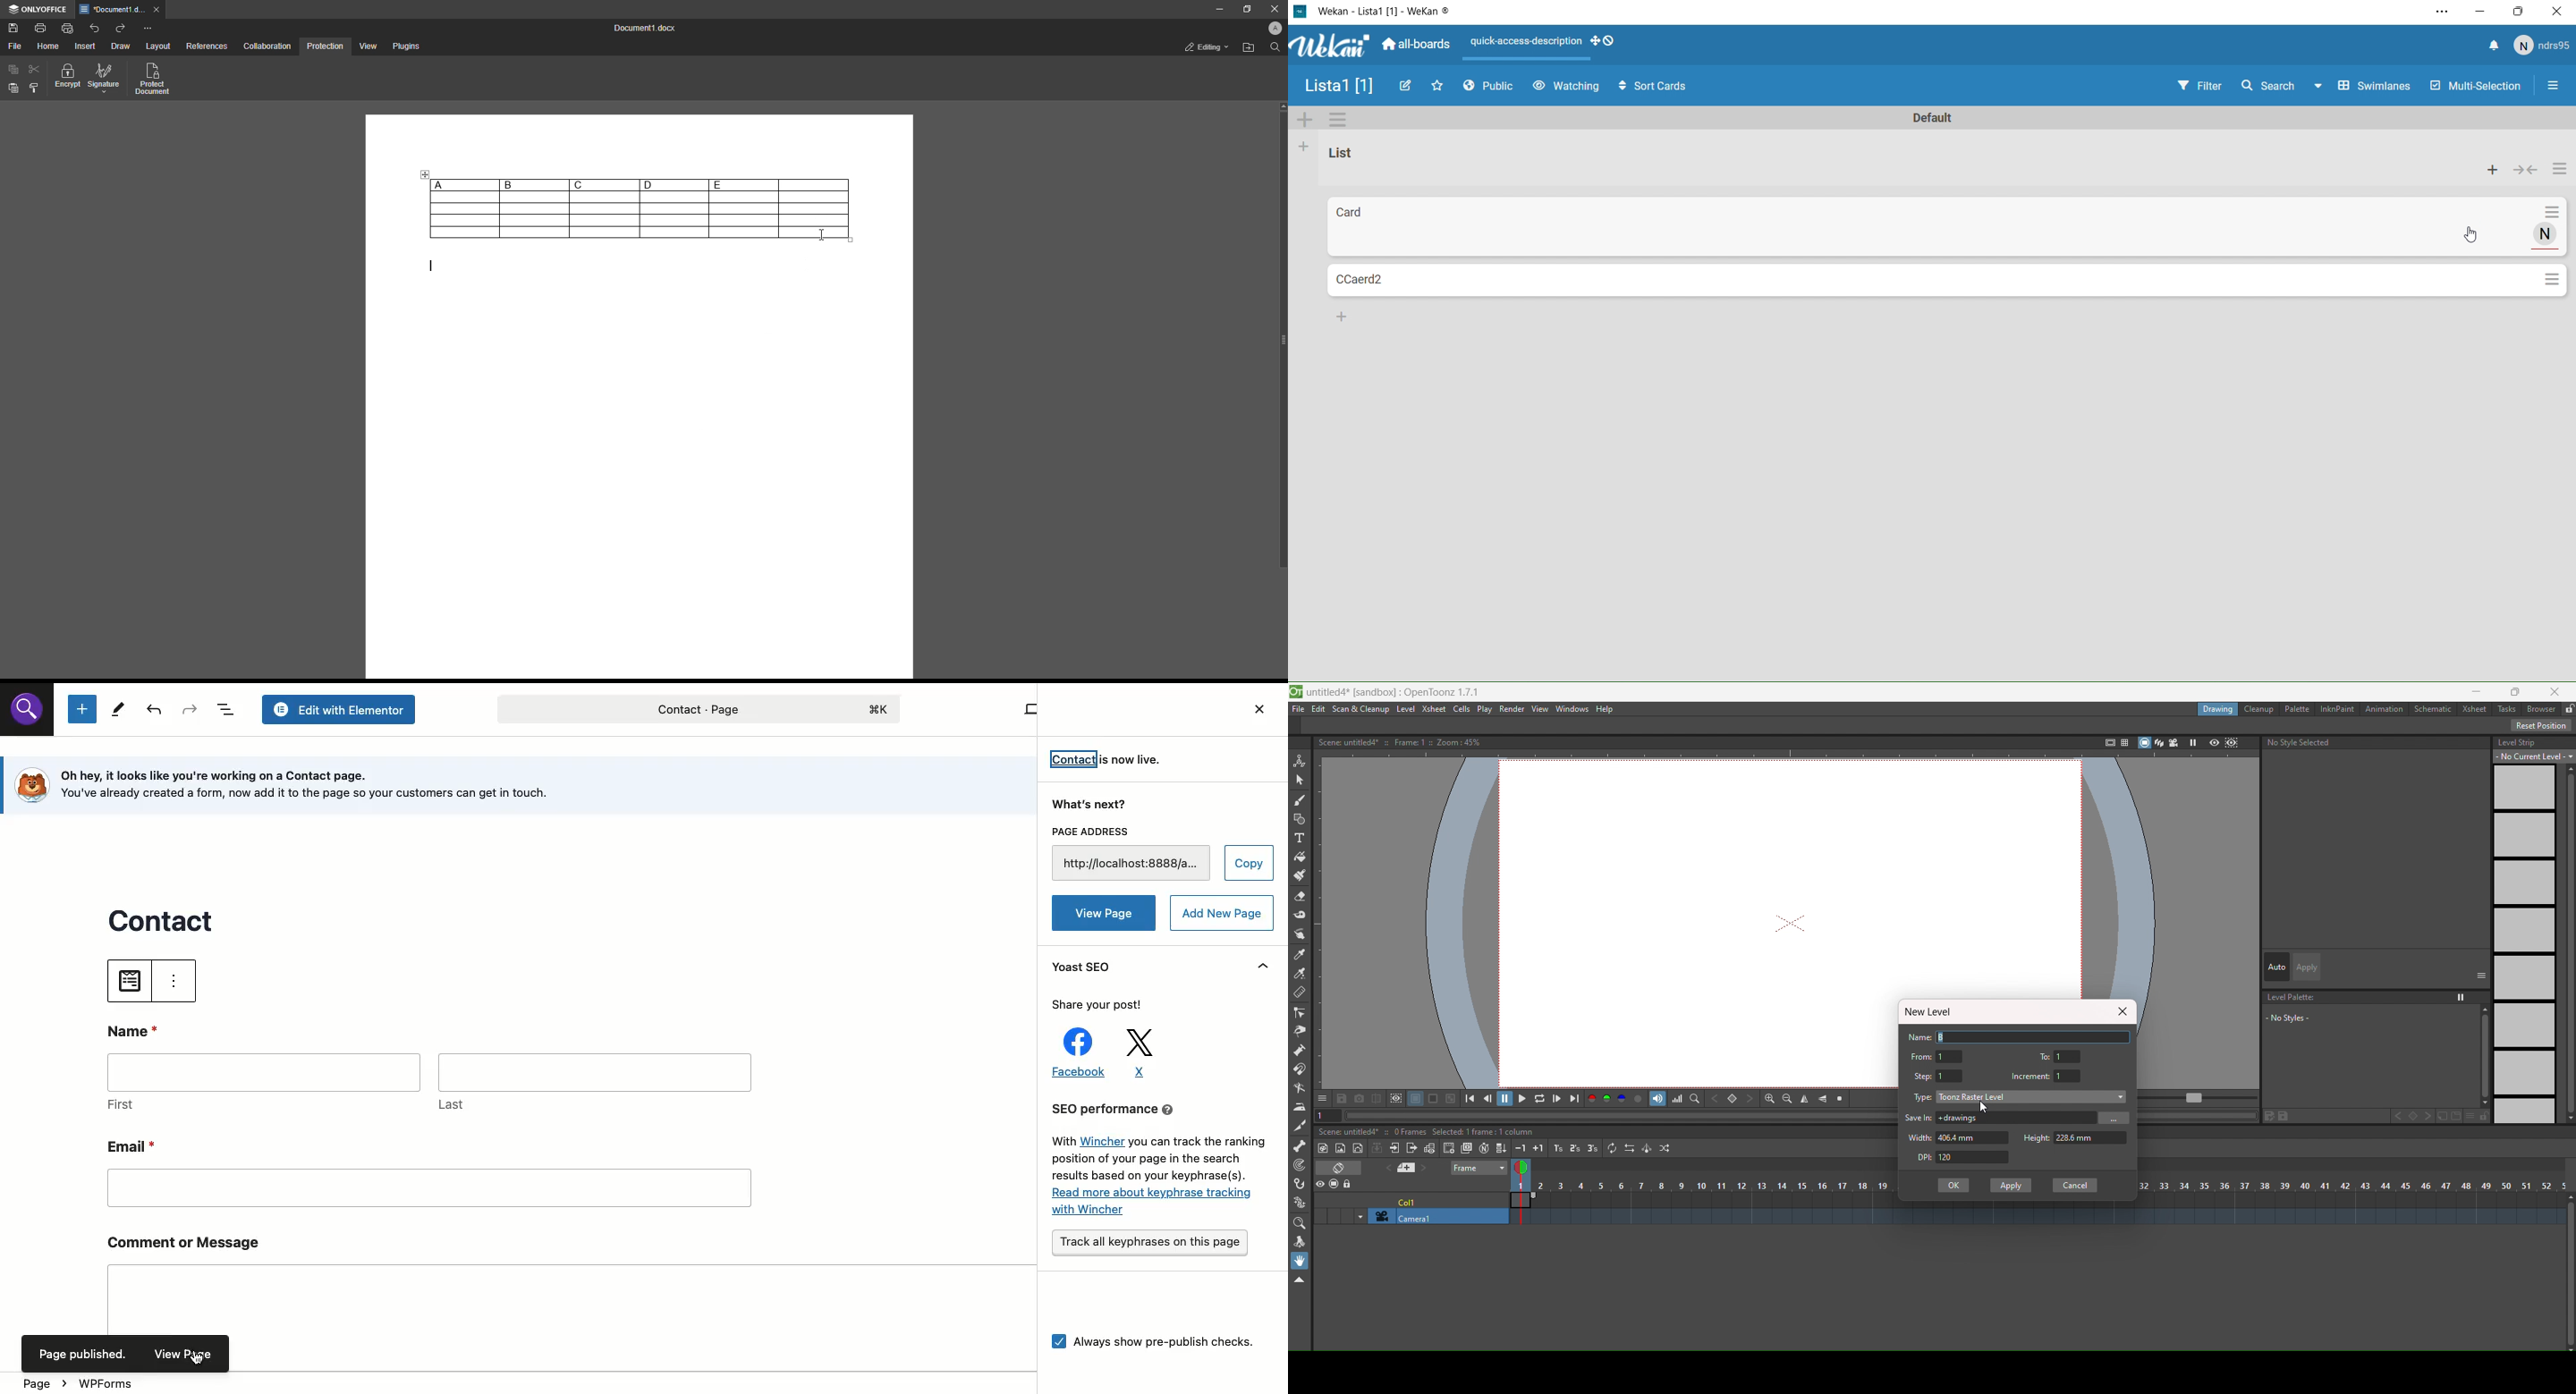  What do you see at coordinates (13, 89) in the screenshot?
I see `Paste` at bounding box center [13, 89].